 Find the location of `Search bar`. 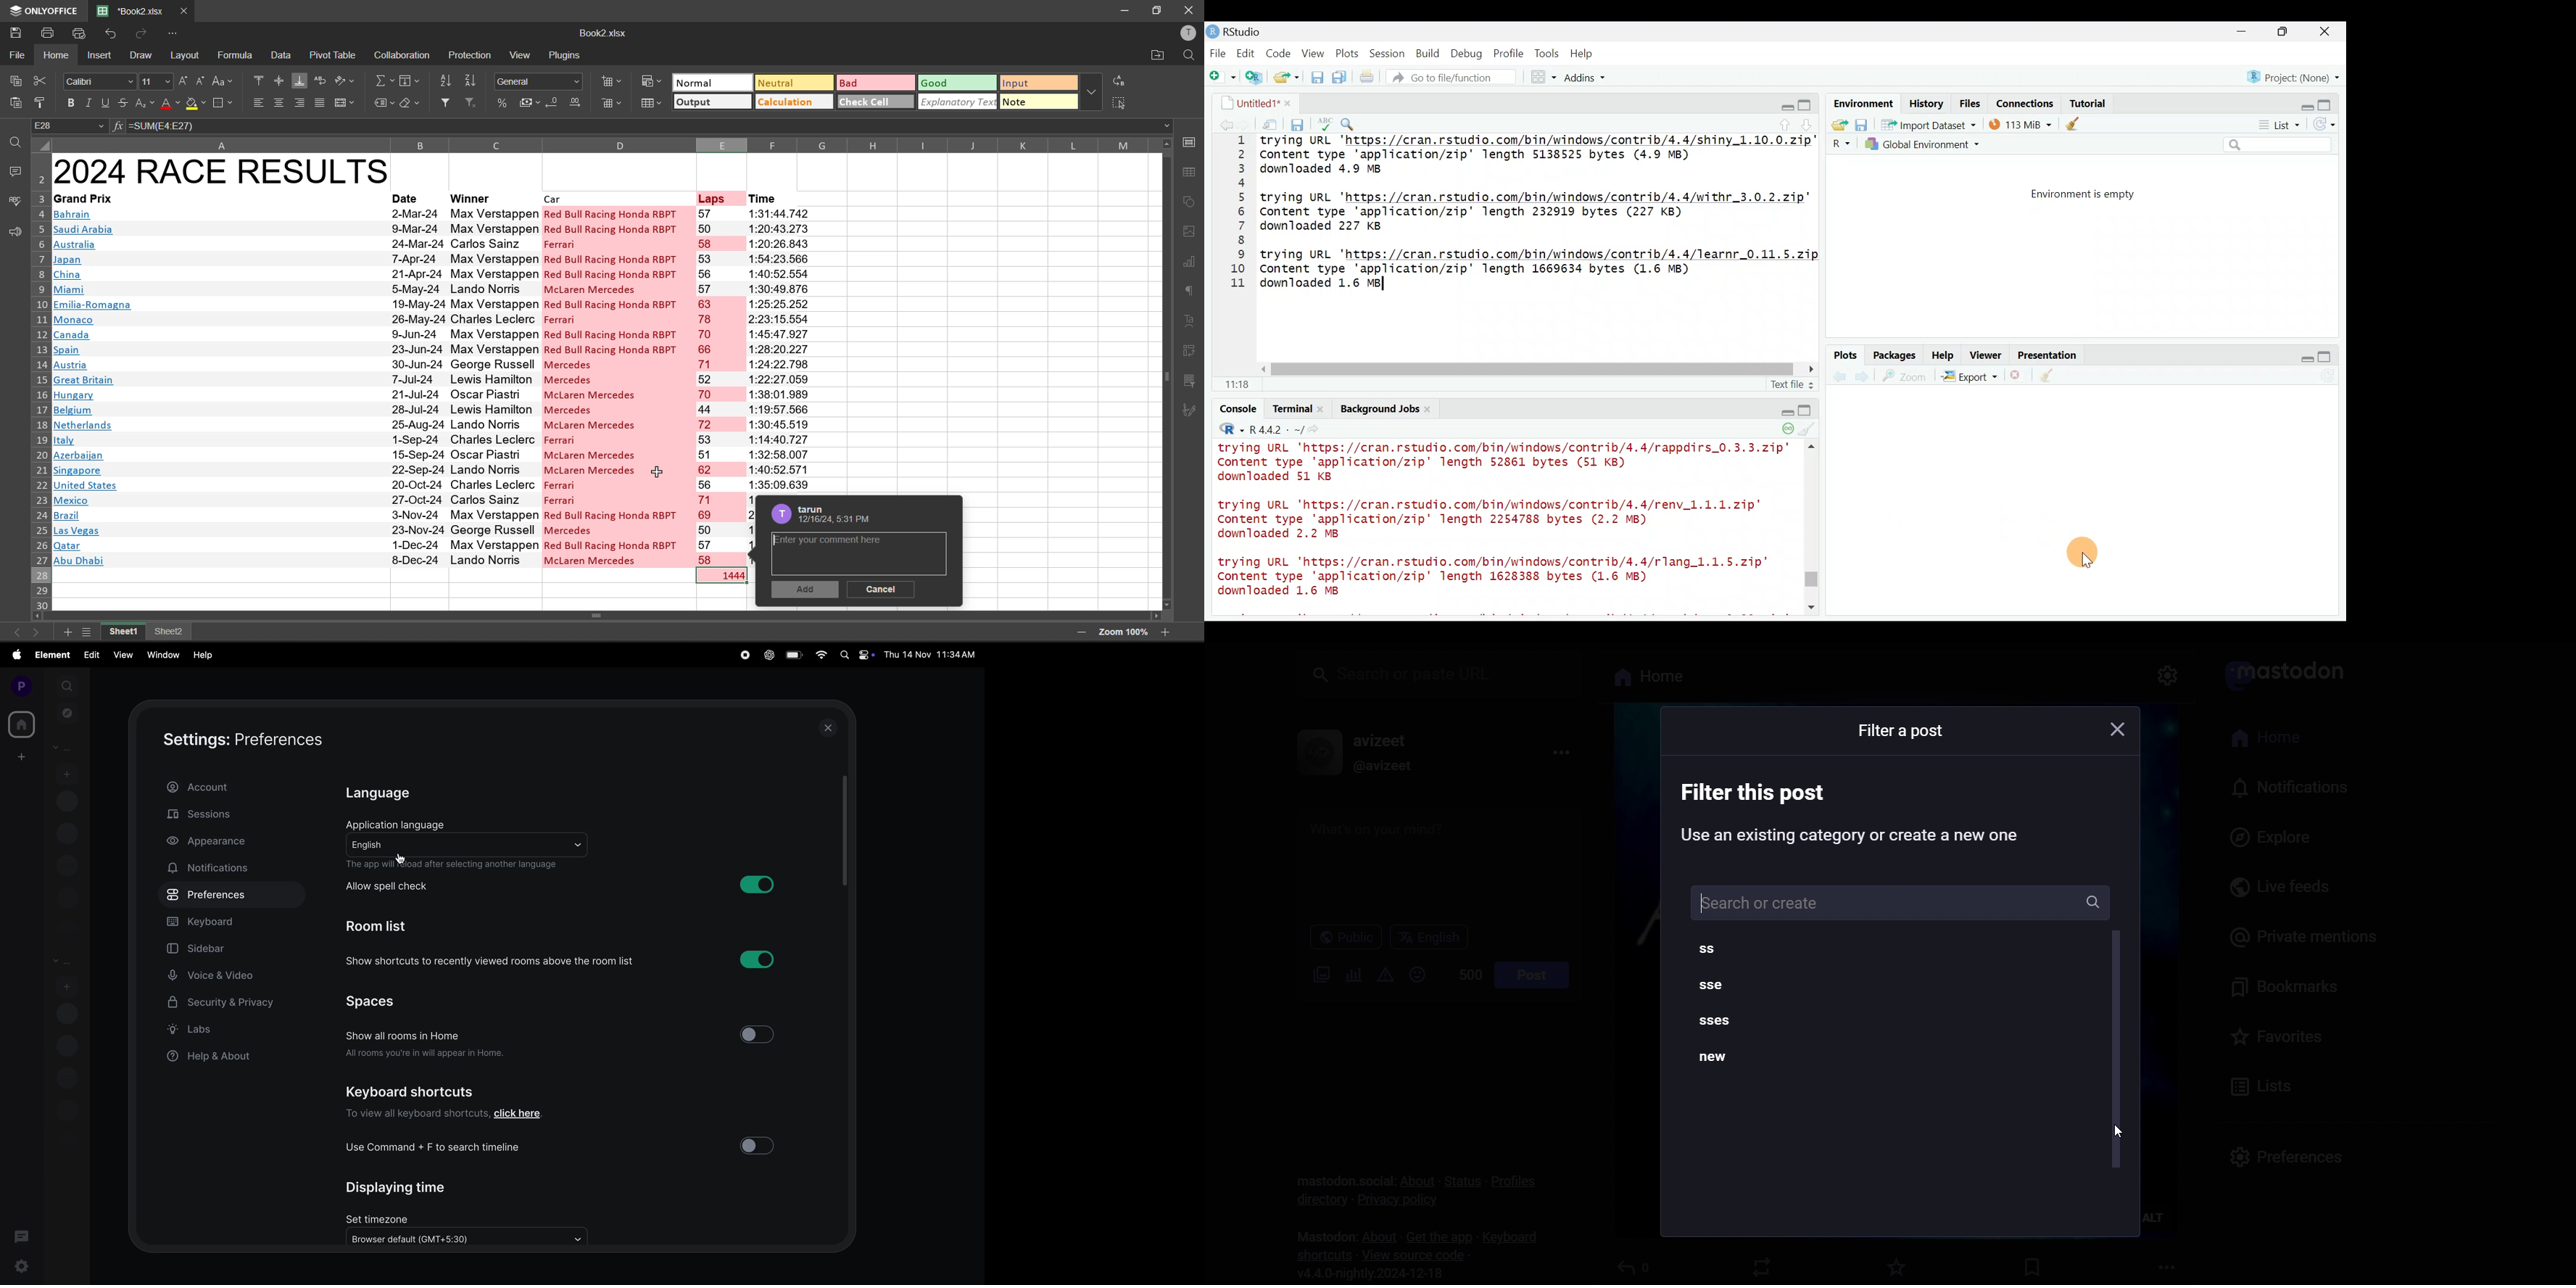

Search bar is located at coordinates (2280, 145).